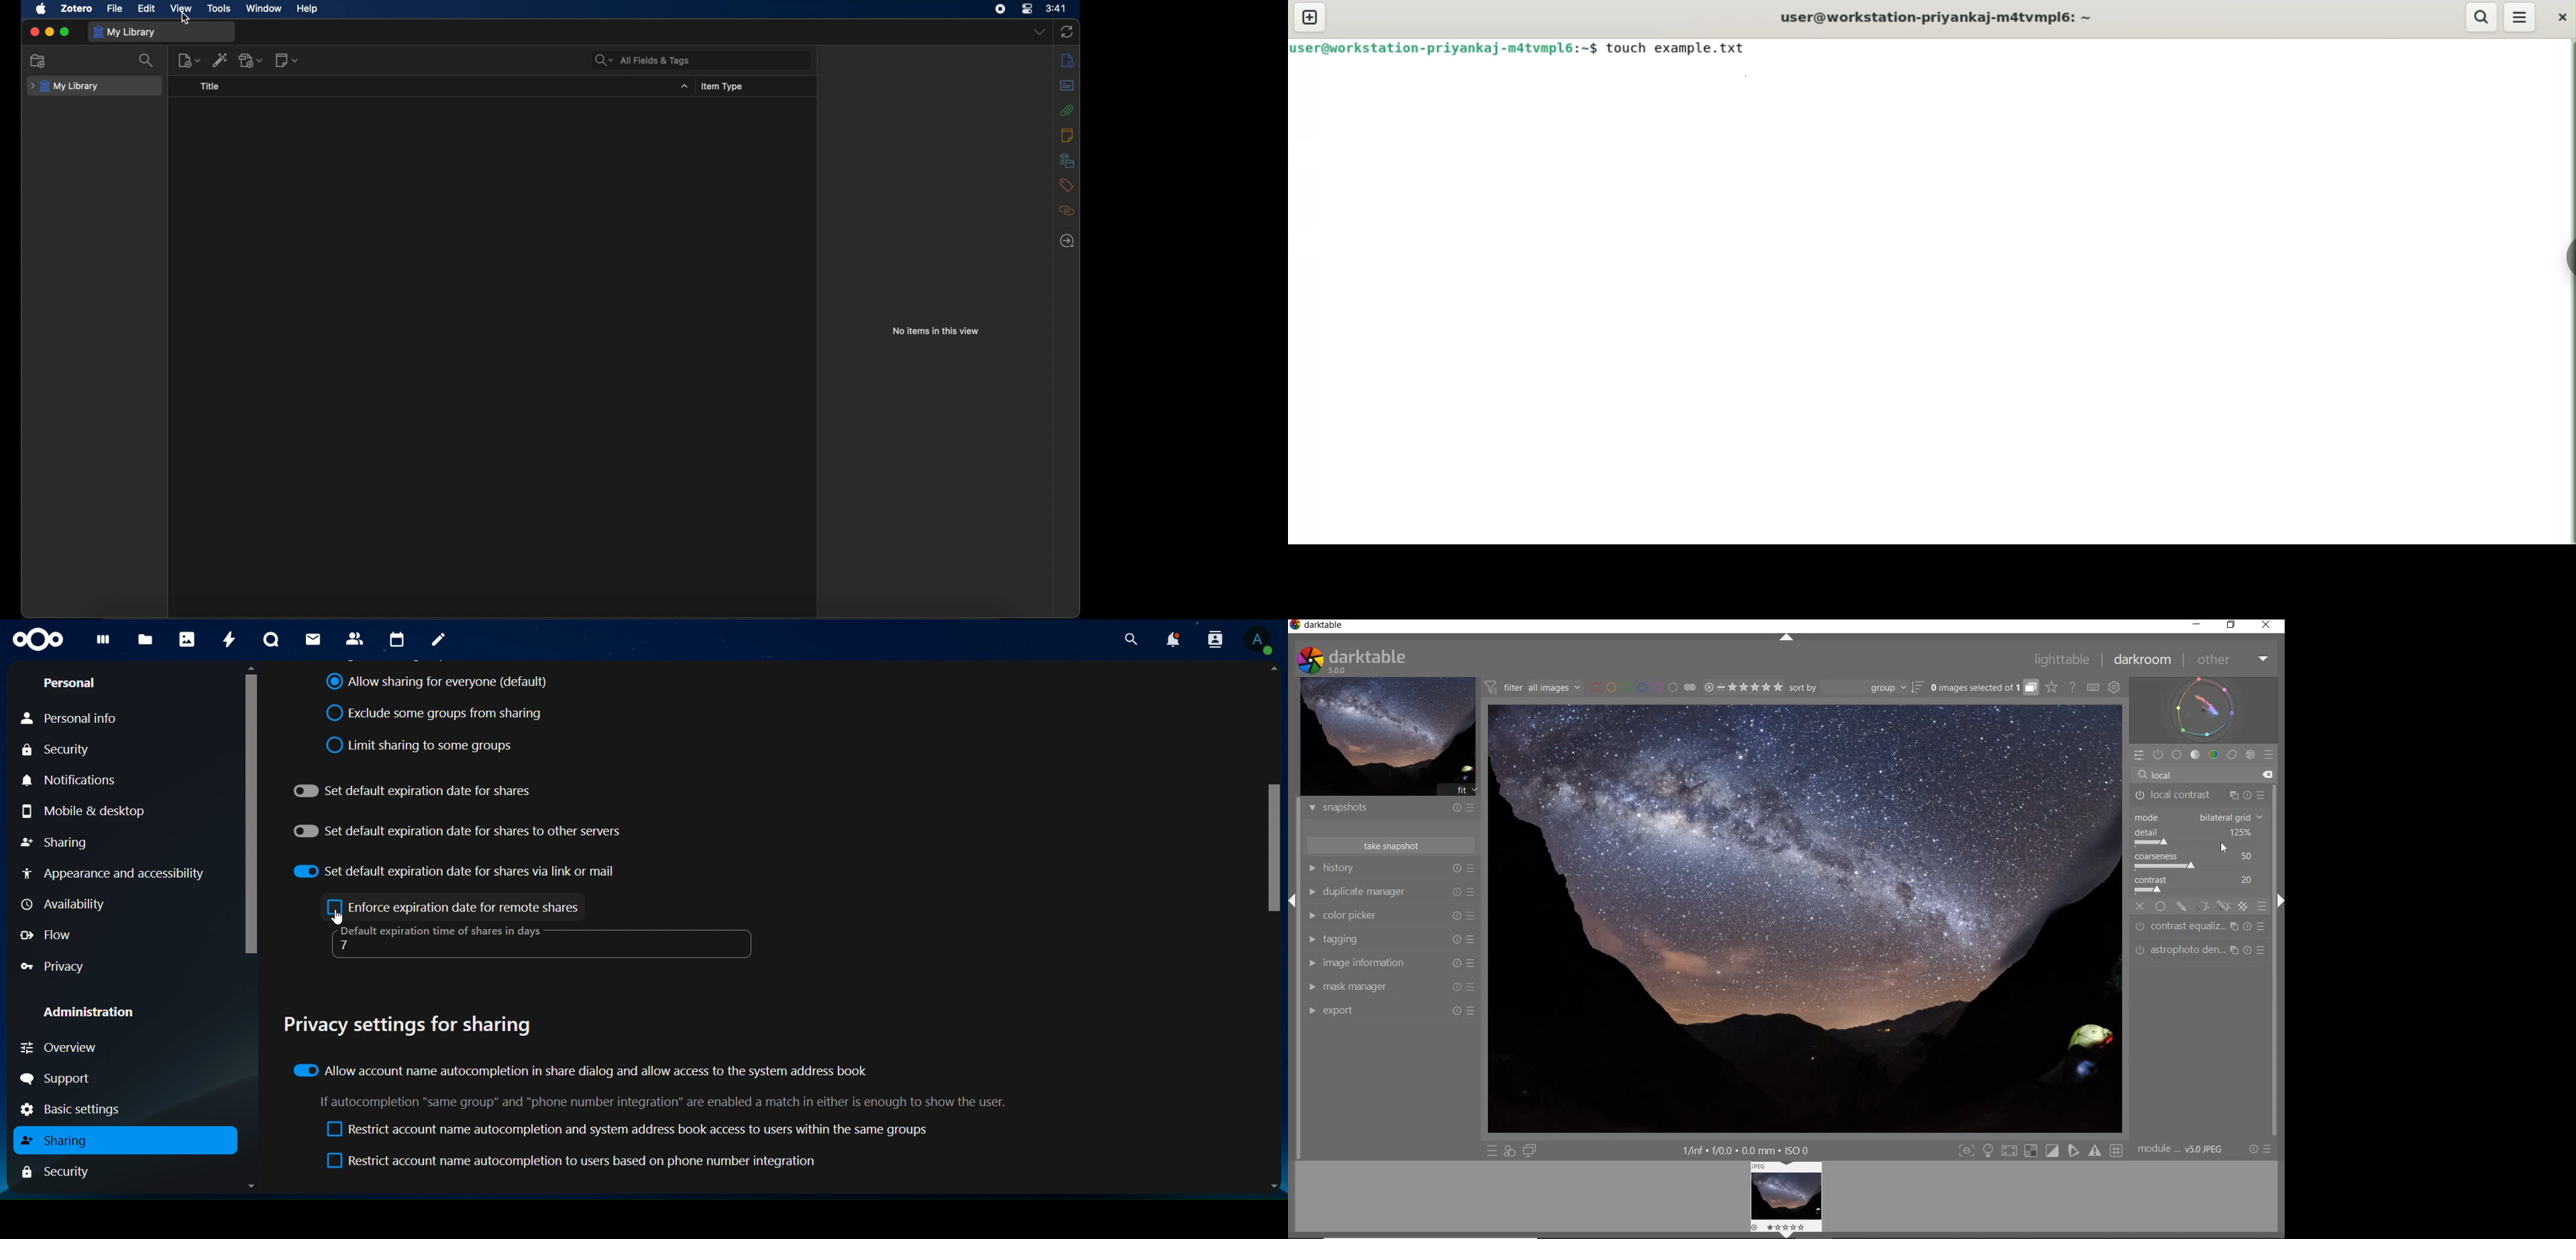 The width and height of the screenshot is (2576, 1260). What do you see at coordinates (2182, 1148) in the screenshot?
I see `Image info` at bounding box center [2182, 1148].